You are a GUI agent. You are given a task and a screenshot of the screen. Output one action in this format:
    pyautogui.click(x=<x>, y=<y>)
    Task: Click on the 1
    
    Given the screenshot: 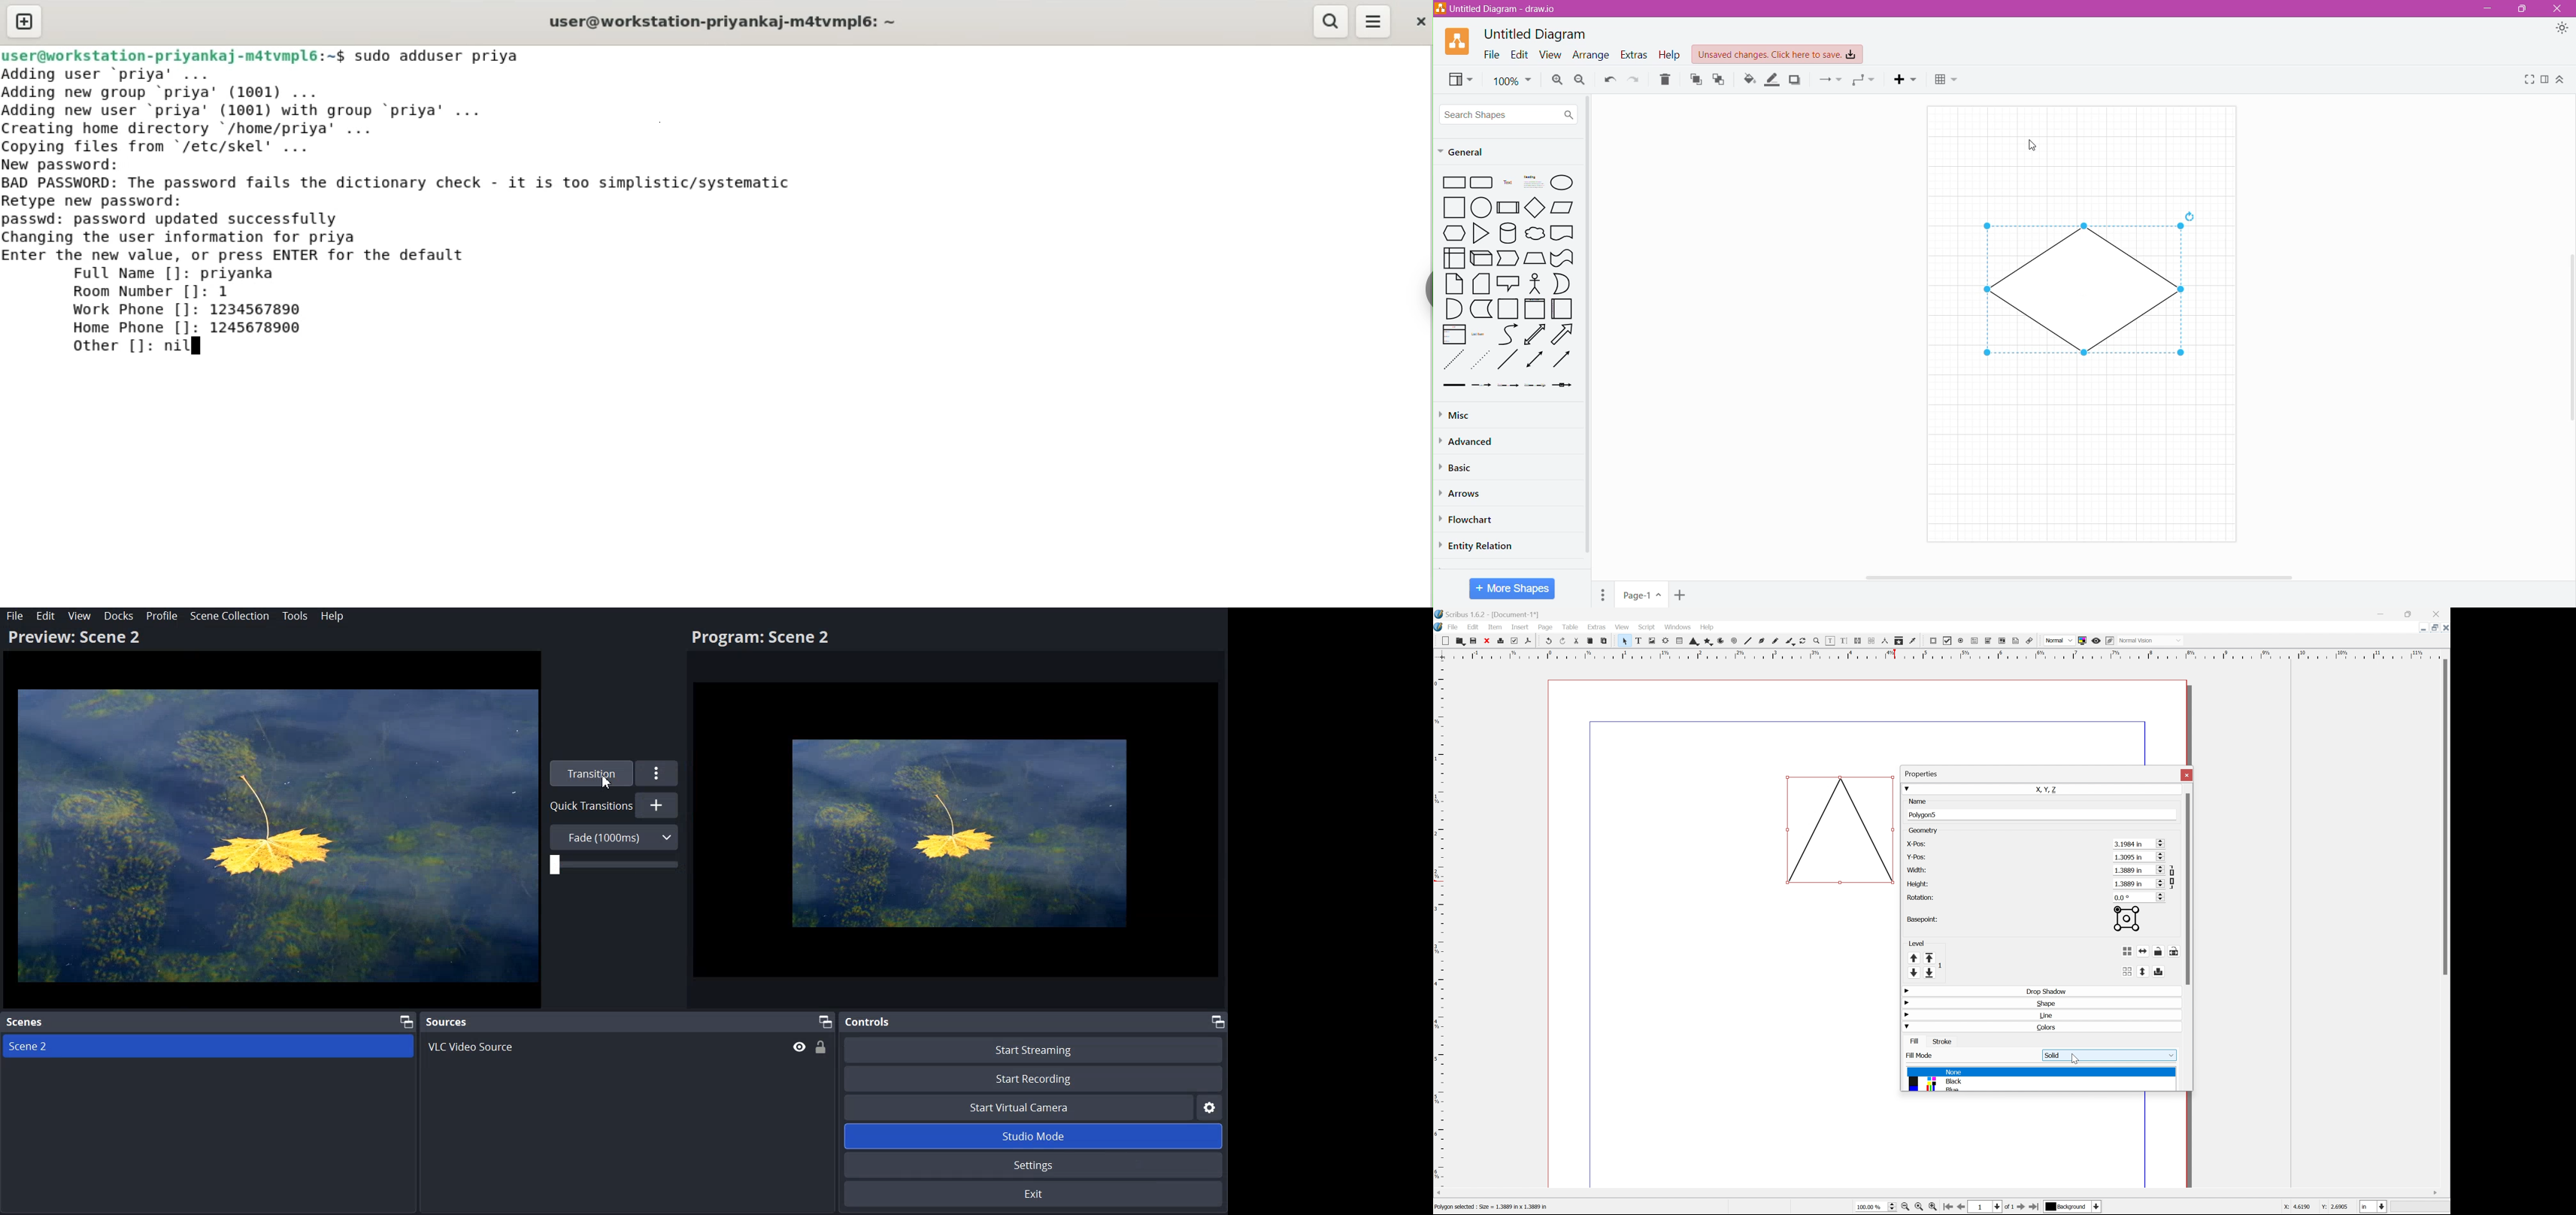 What is the action you would take?
    pyautogui.click(x=1980, y=1208)
    